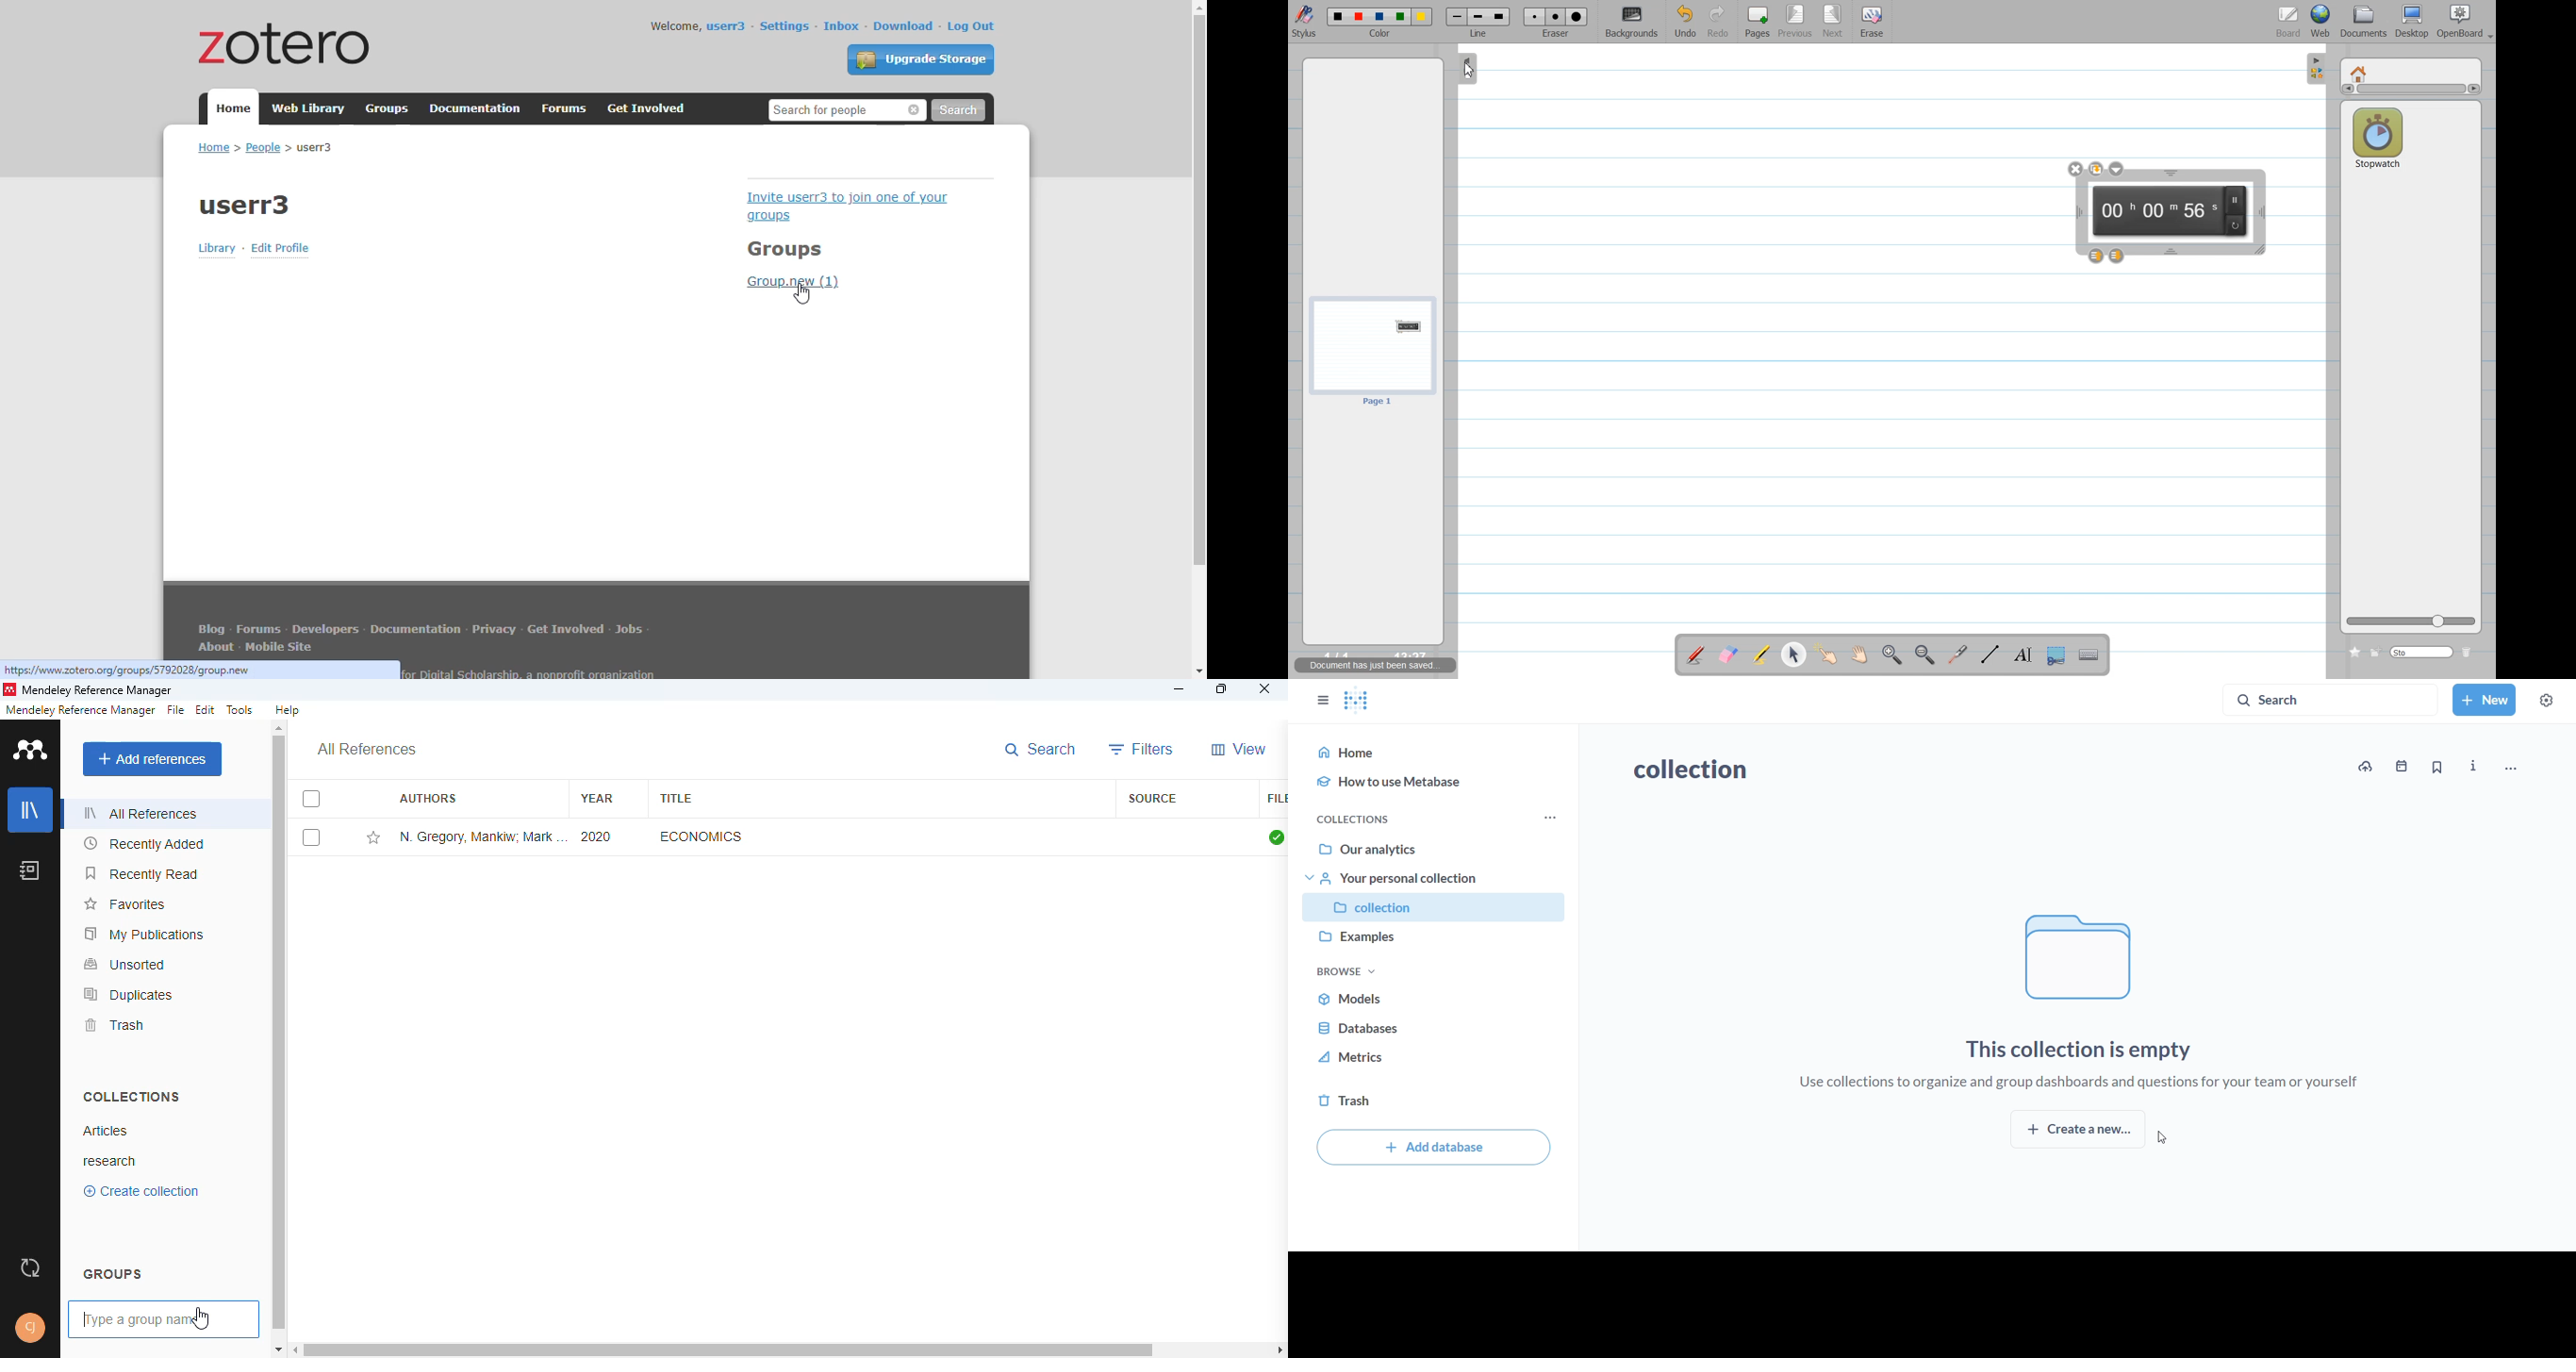 This screenshot has height=1372, width=2576. Describe the element at coordinates (2095, 256) in the screenshot. I see `Layer up` at that location.